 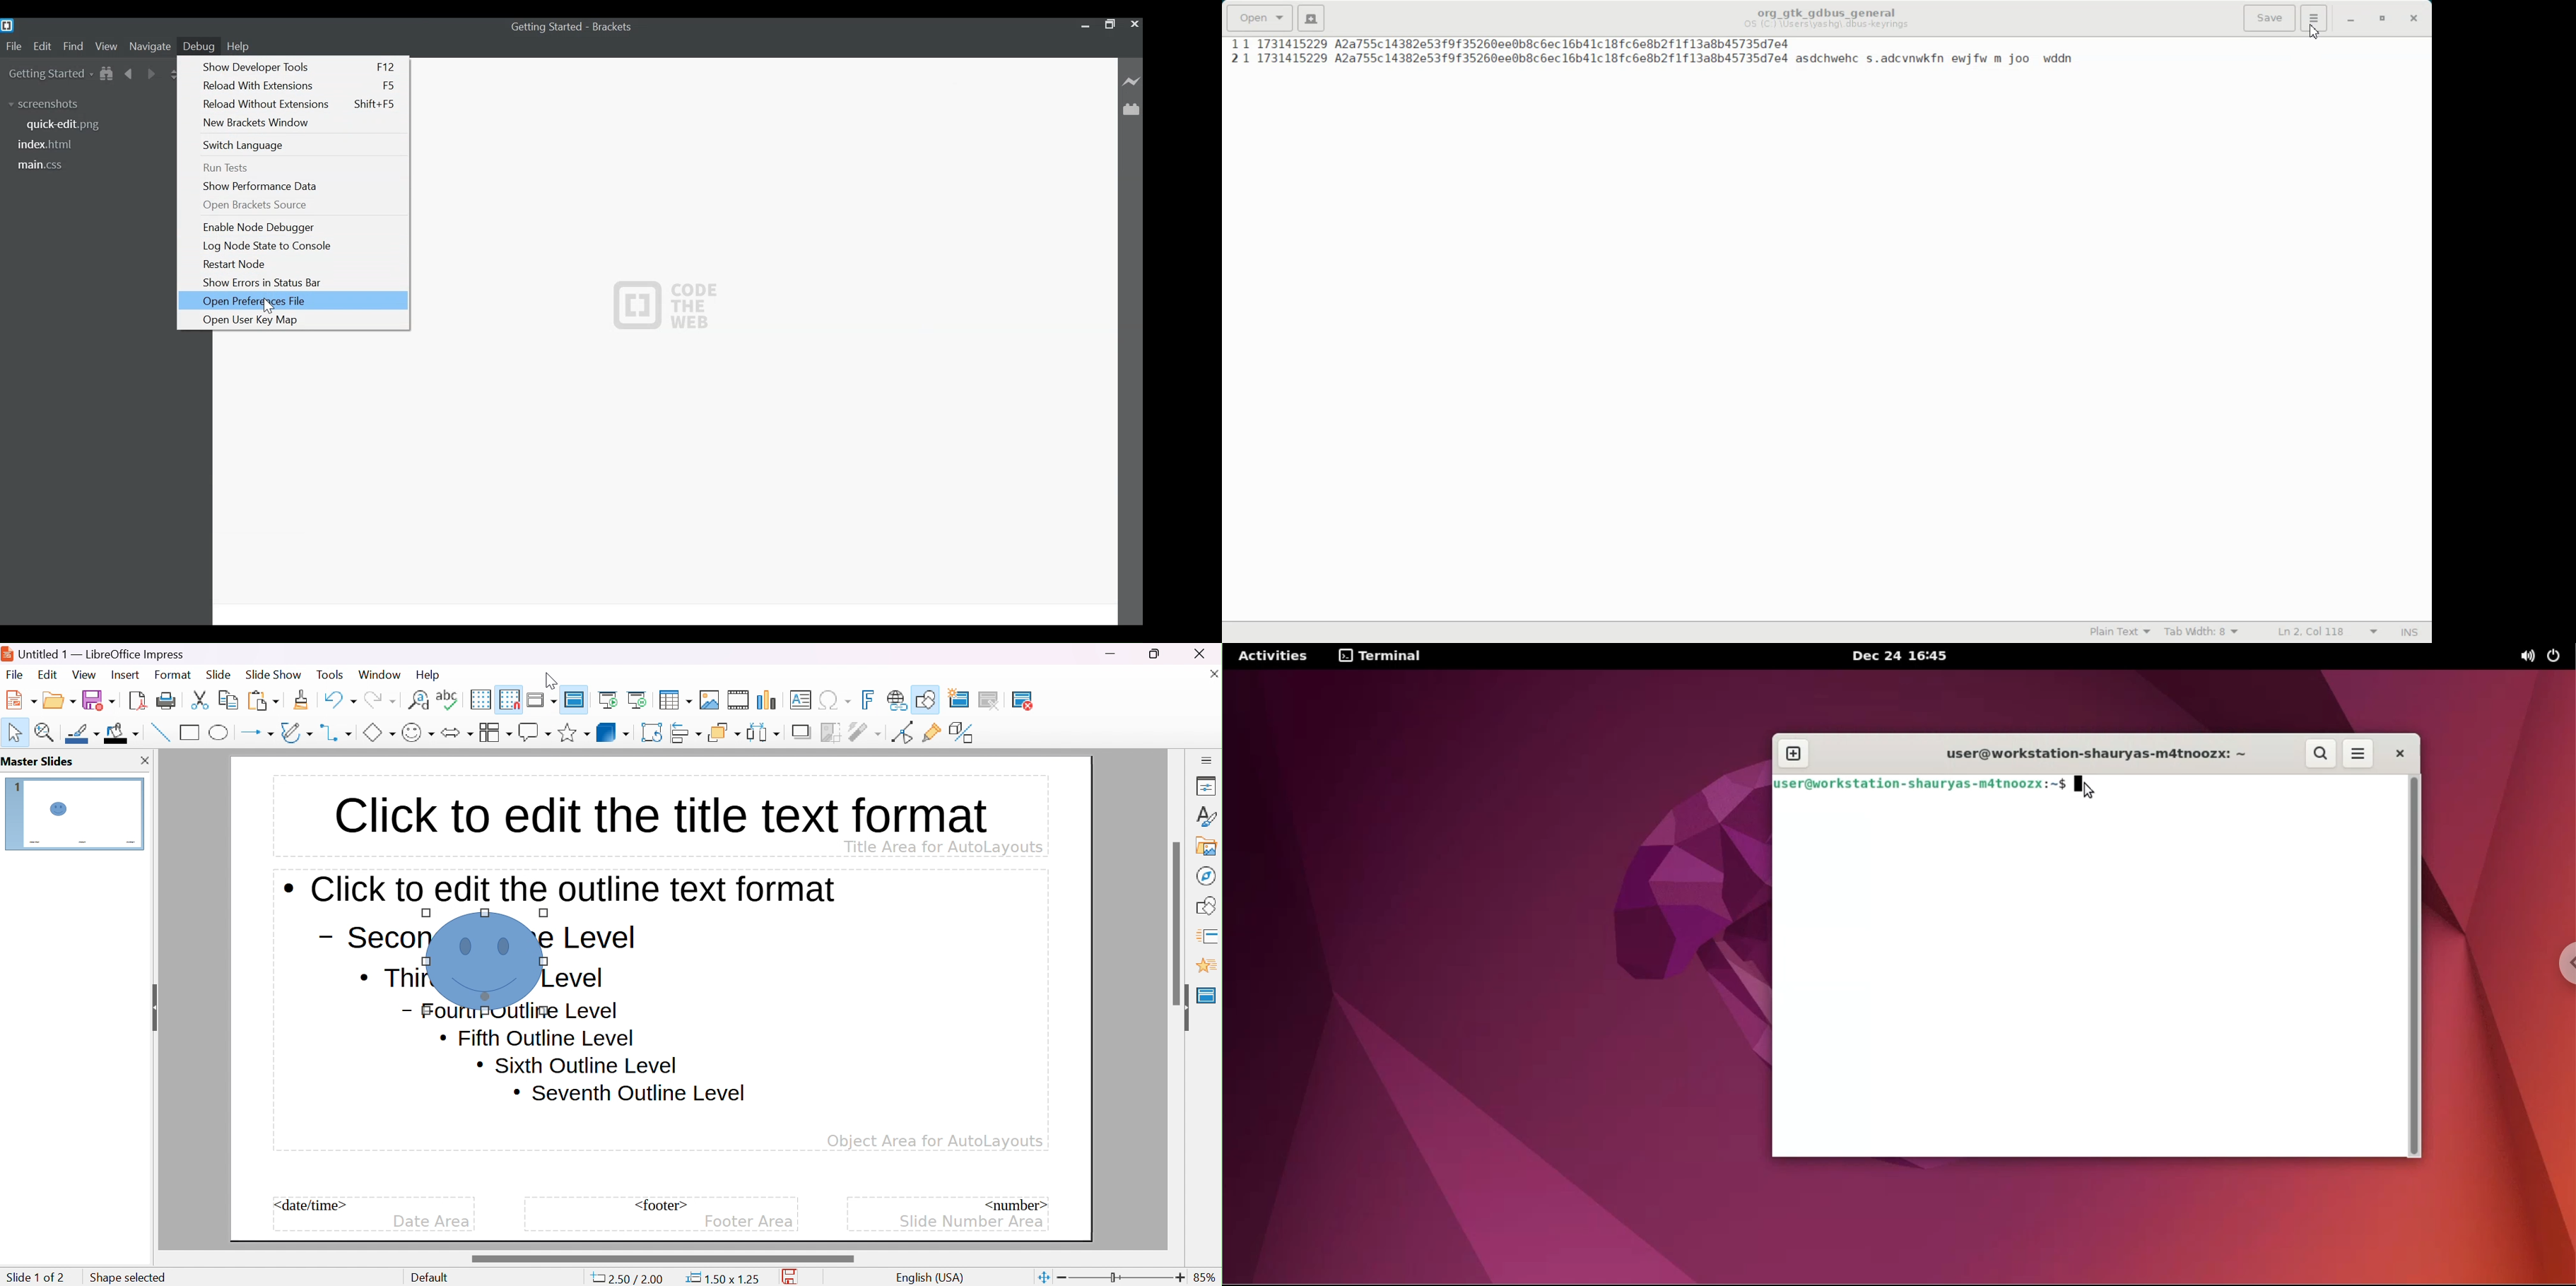 I want to click on select at least three objects to distribute, so click(x=764, y=732).